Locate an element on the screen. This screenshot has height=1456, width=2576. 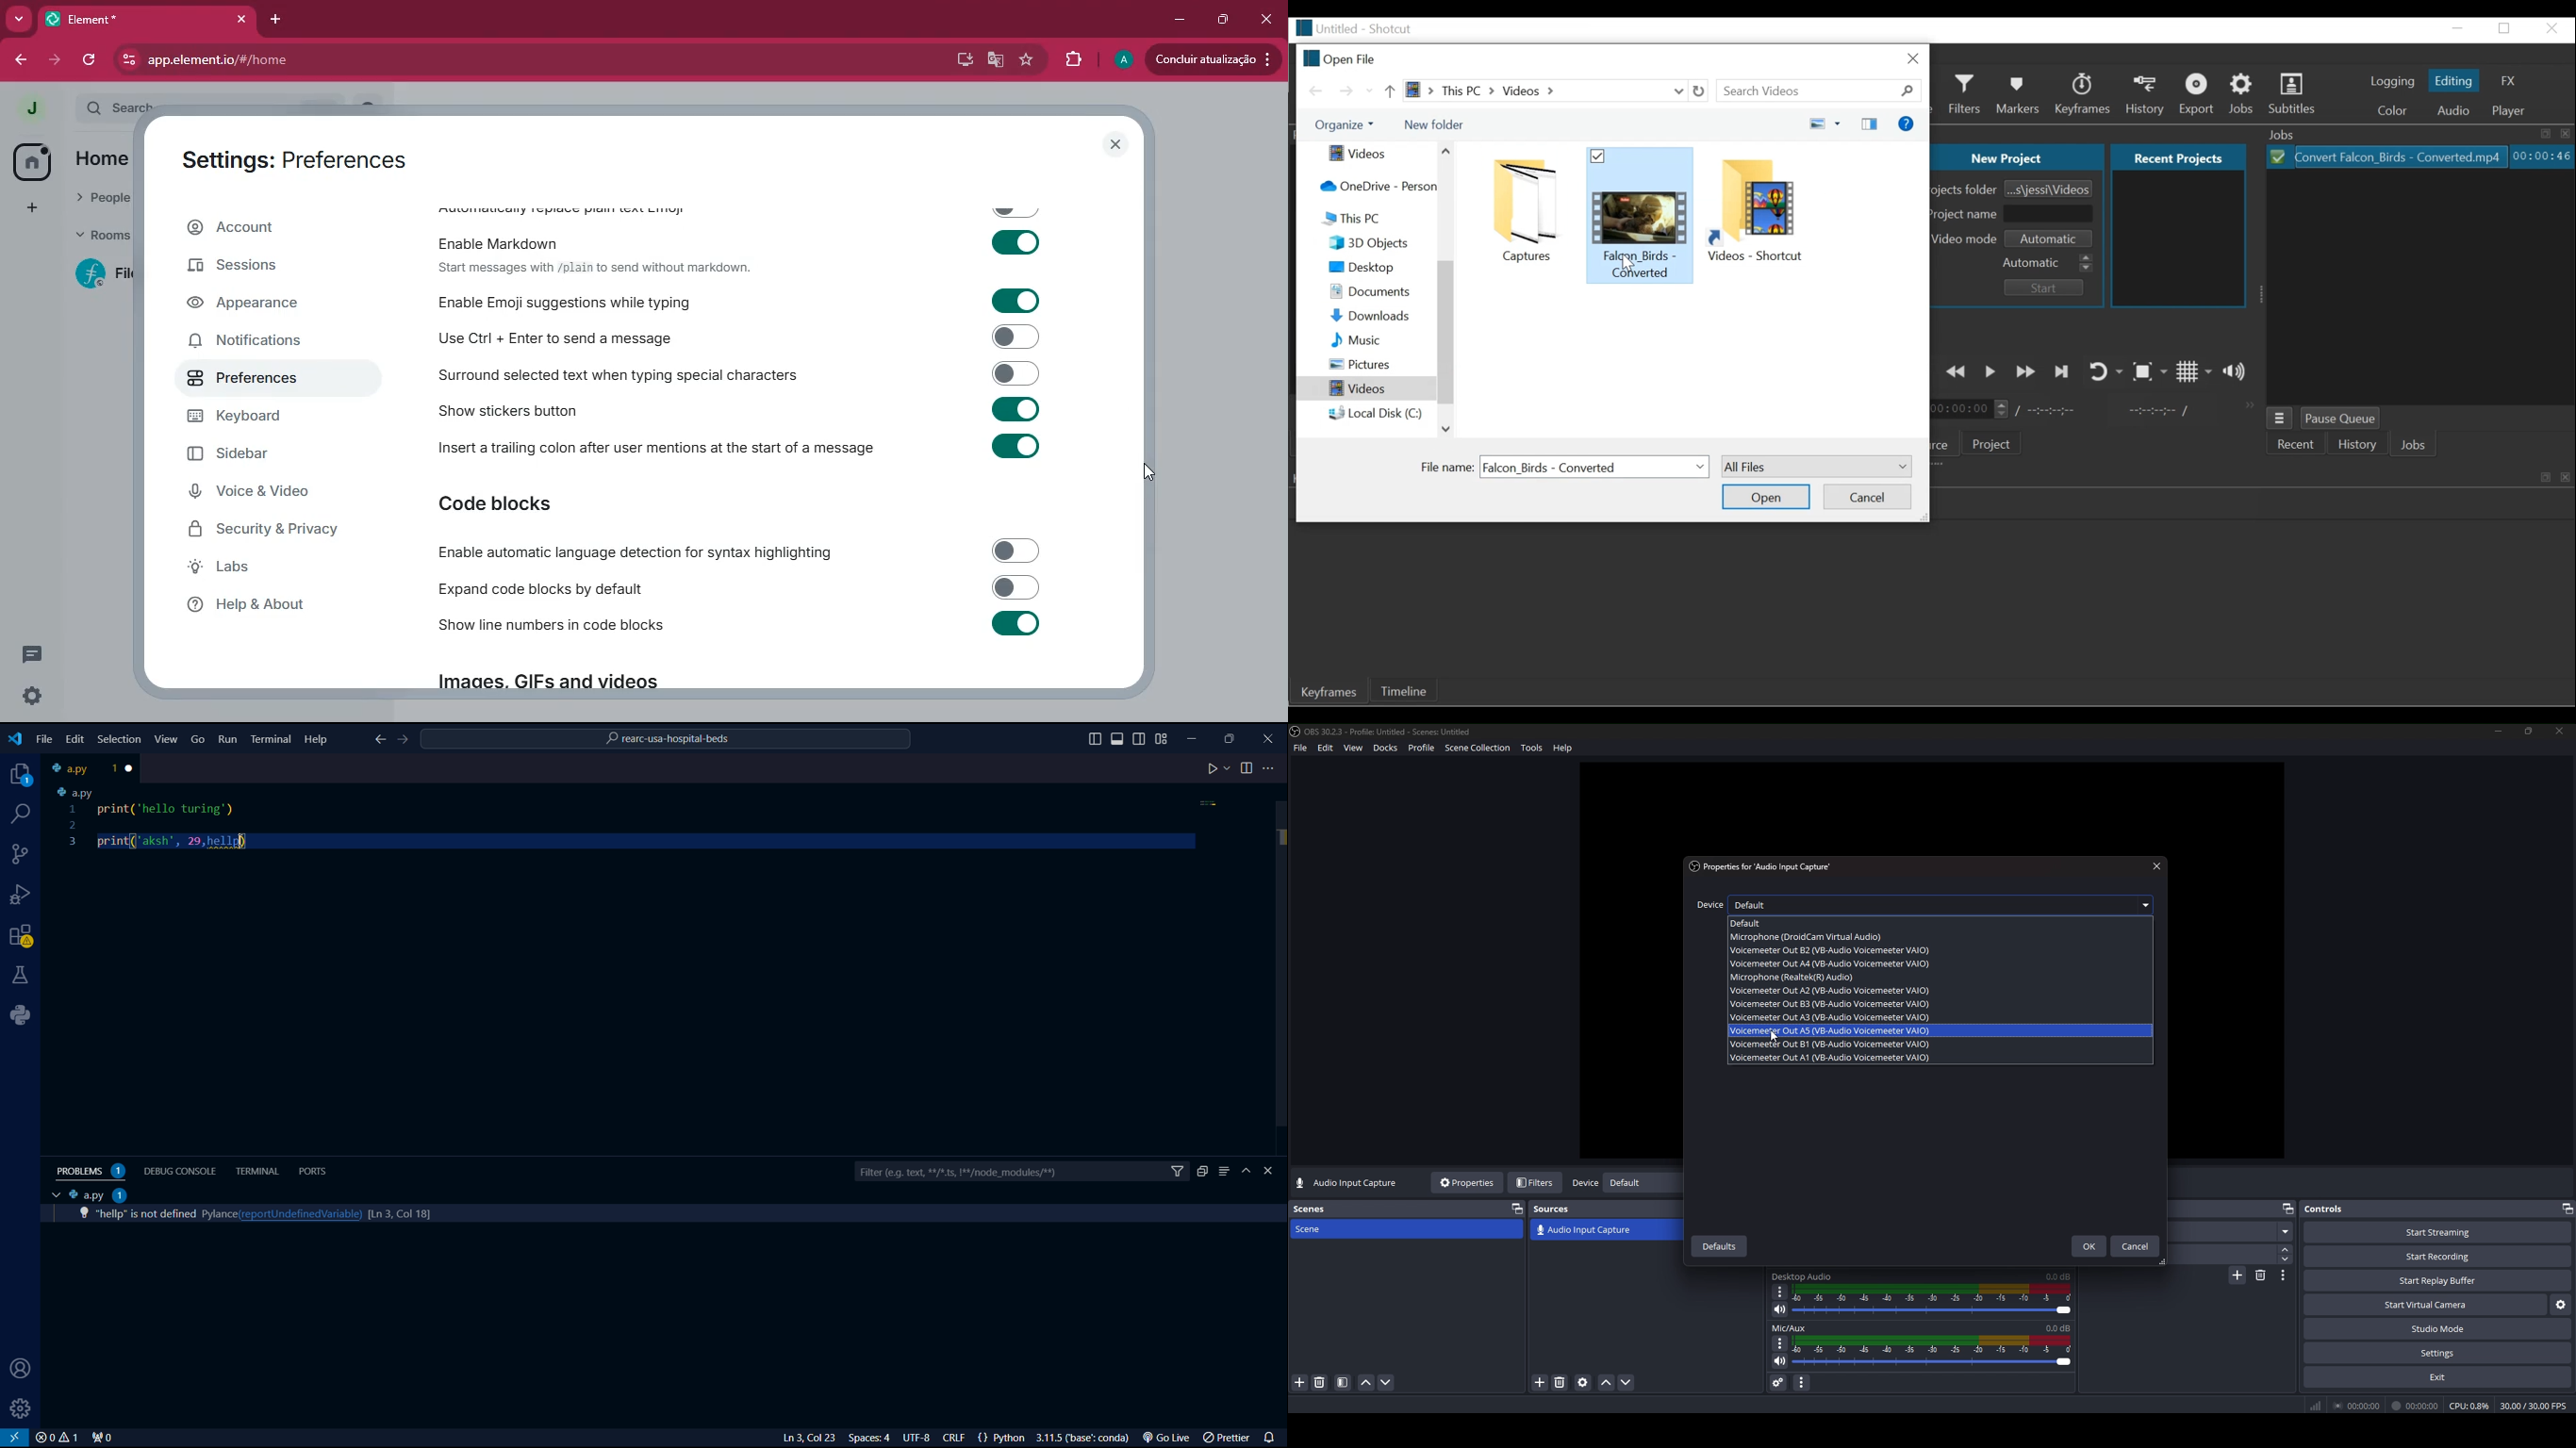
exit is located at coordinates (2437, 1377).